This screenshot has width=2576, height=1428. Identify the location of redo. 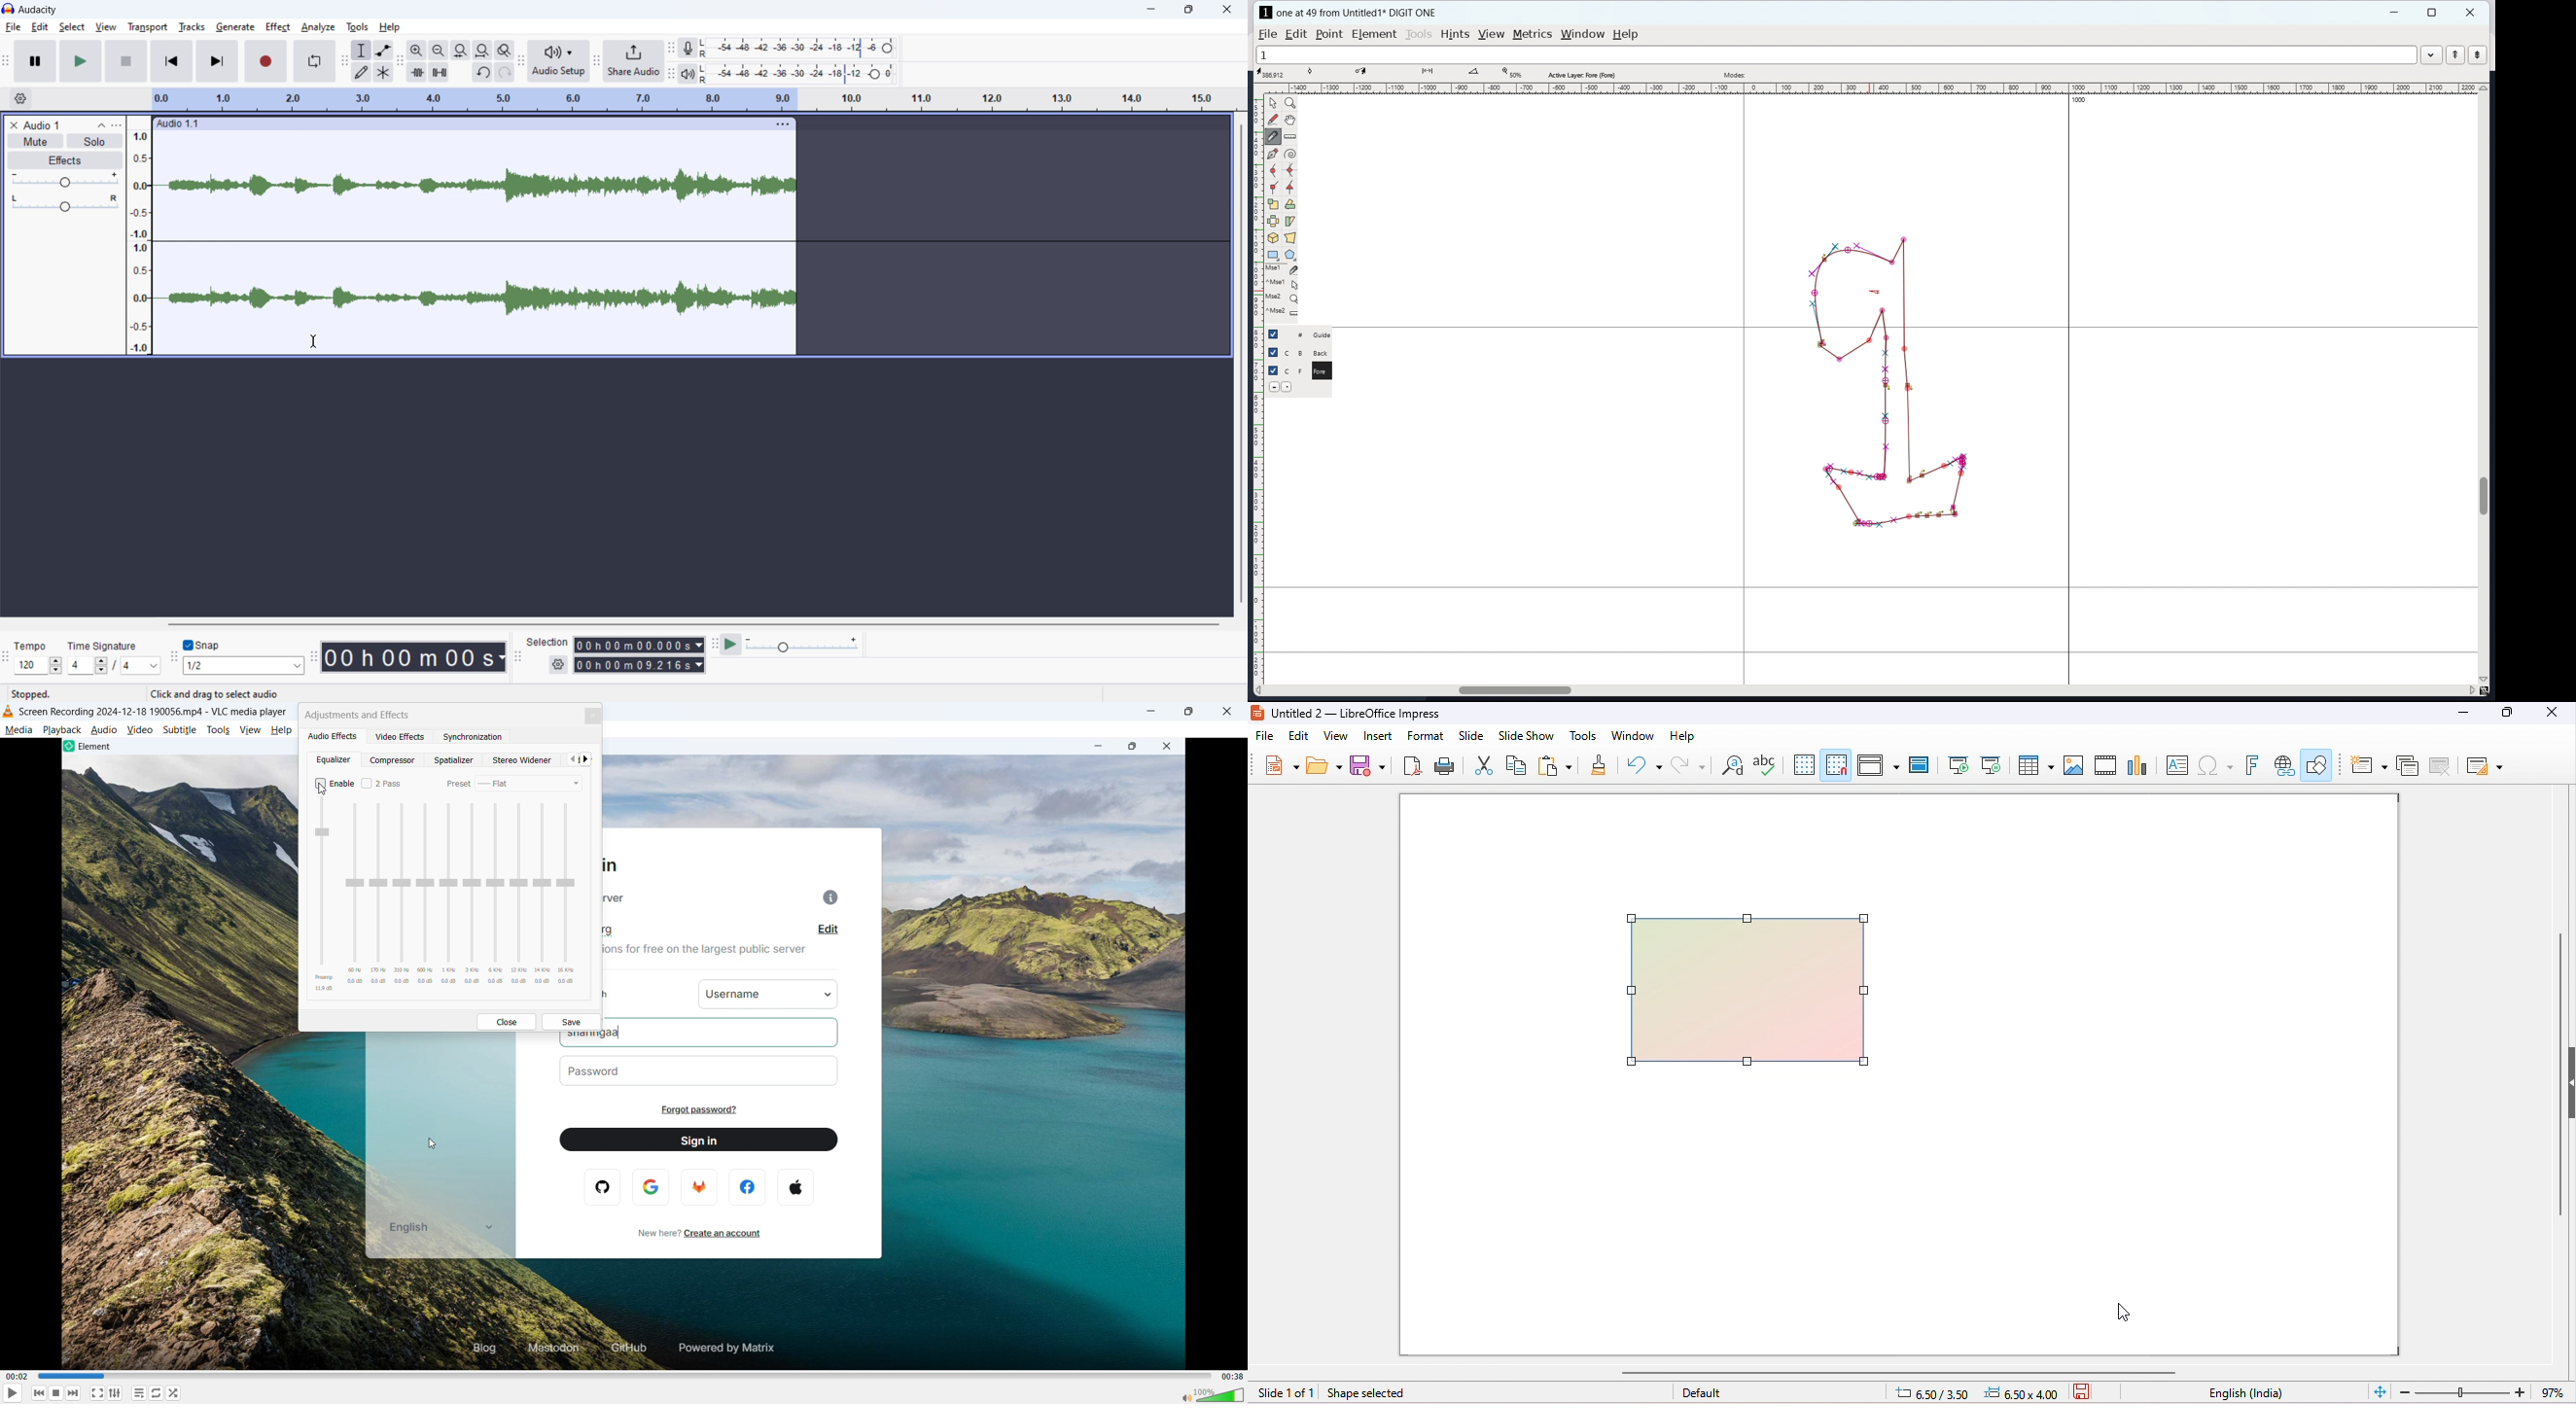
(1691, 767).